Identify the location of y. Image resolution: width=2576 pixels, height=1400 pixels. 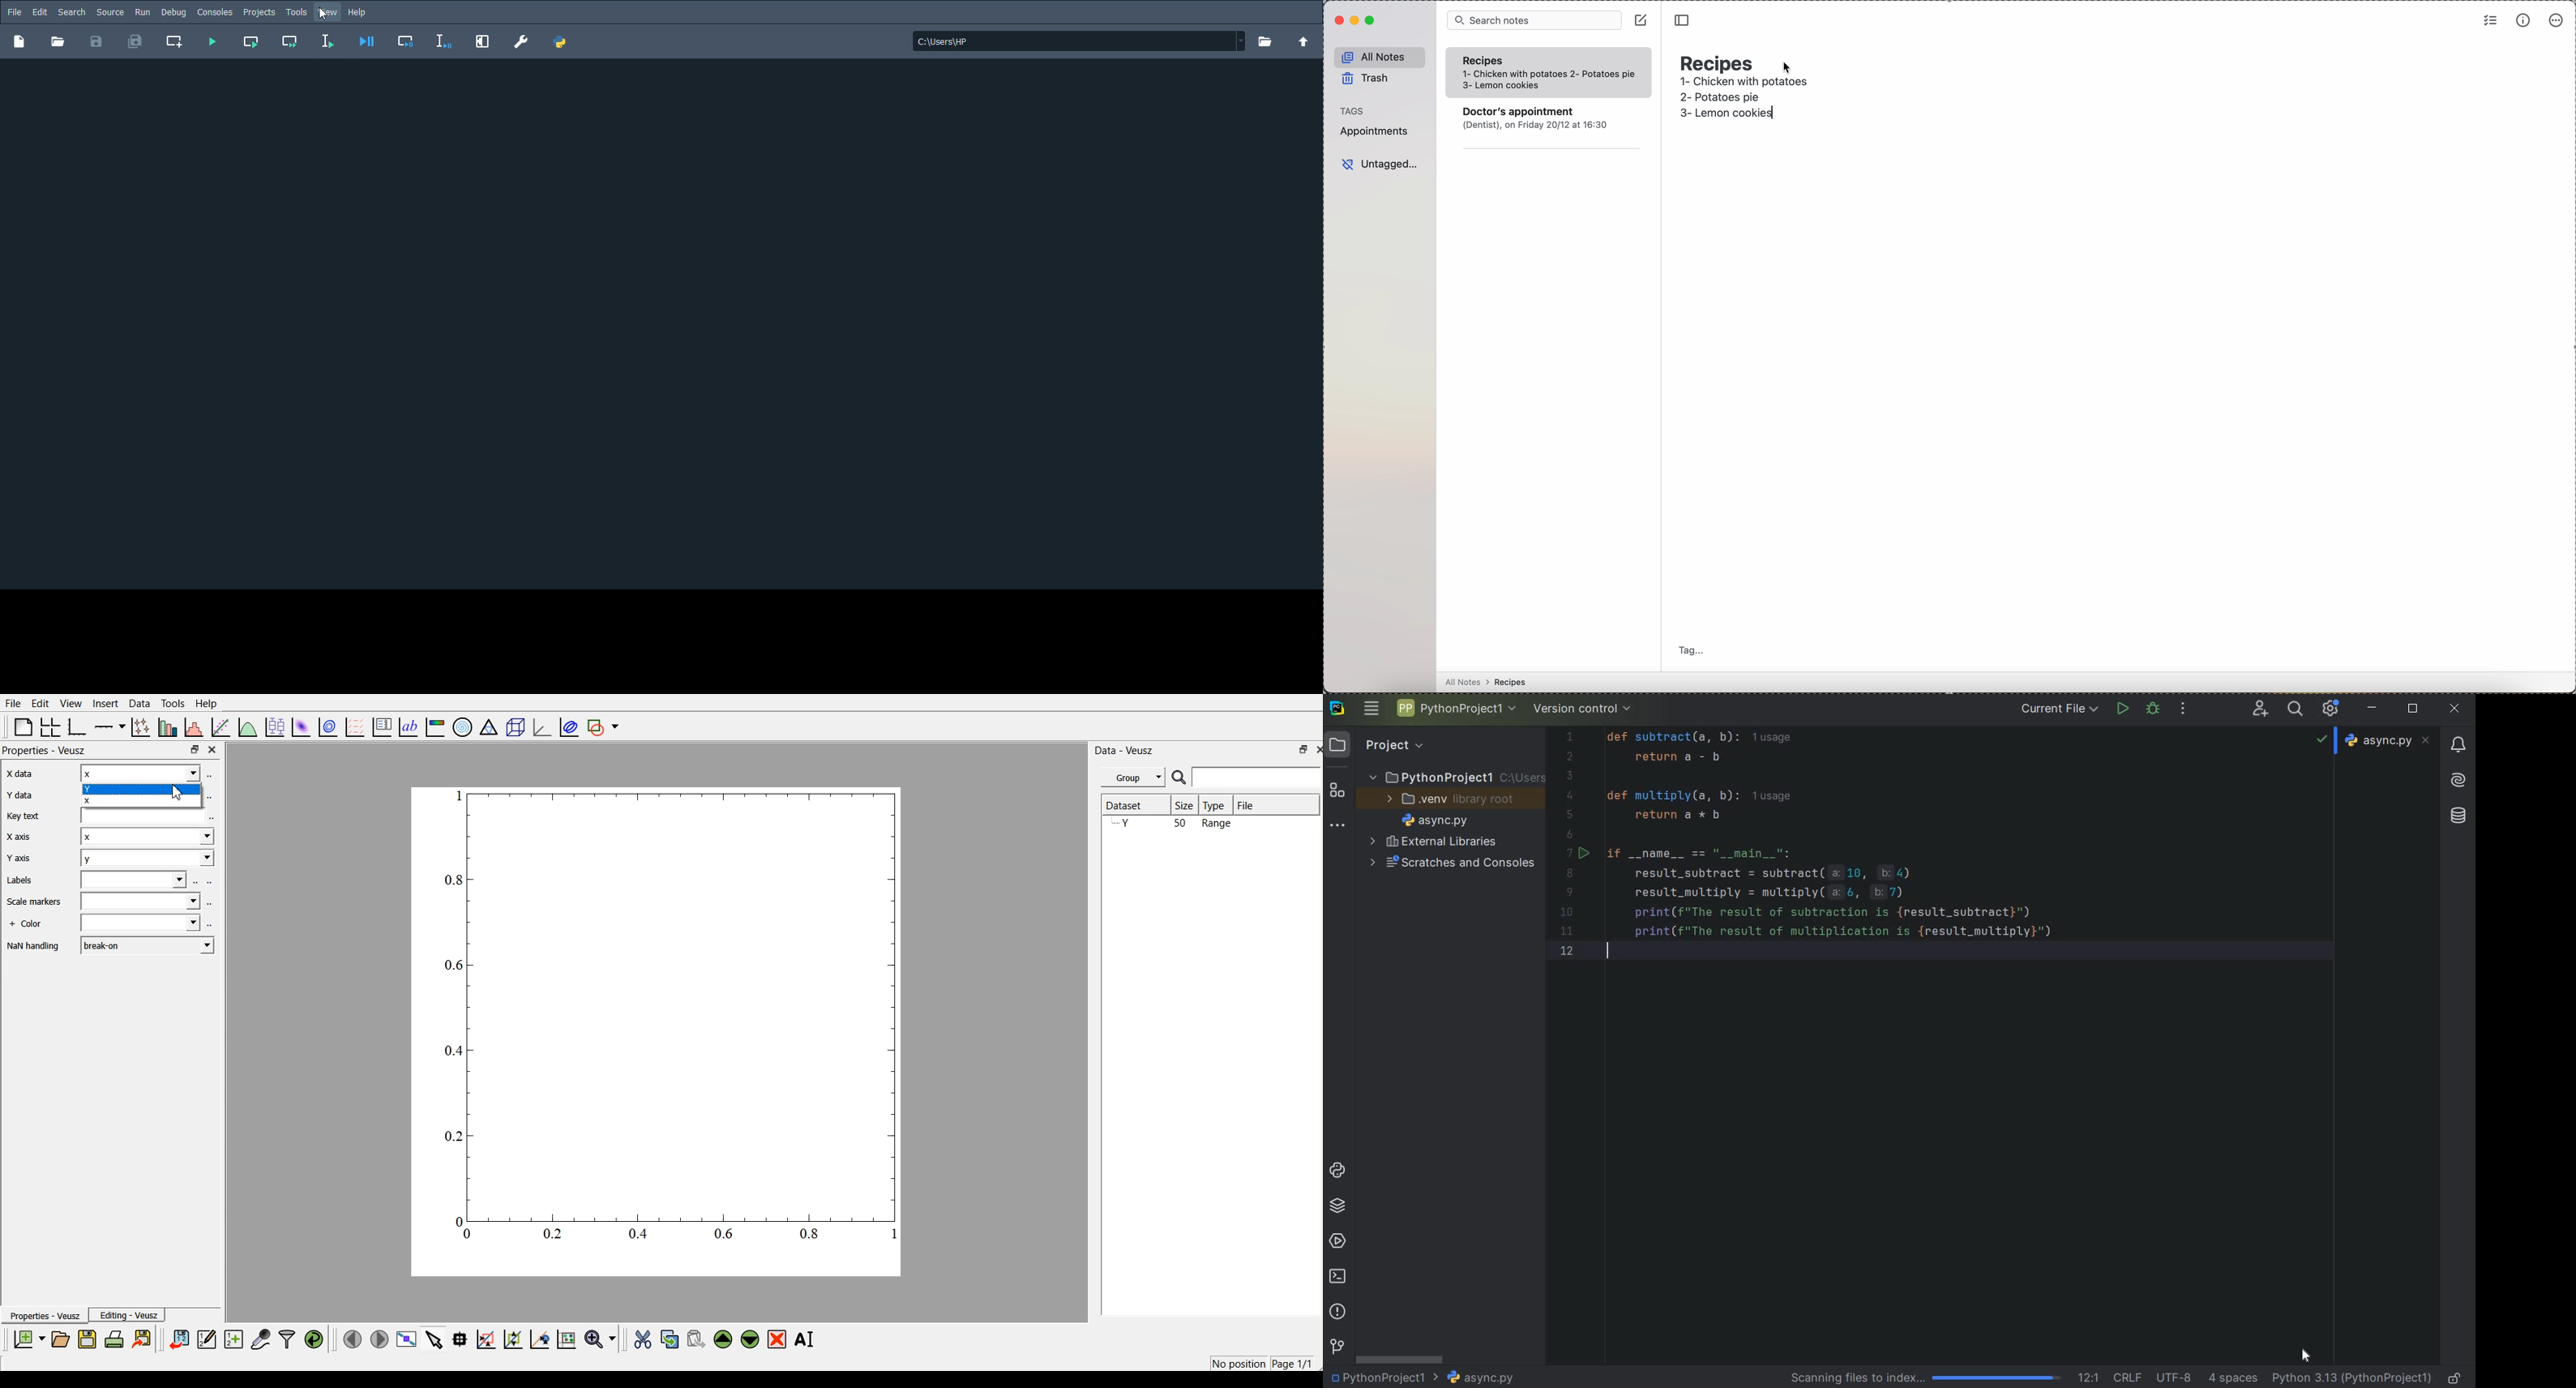
(145, 789).